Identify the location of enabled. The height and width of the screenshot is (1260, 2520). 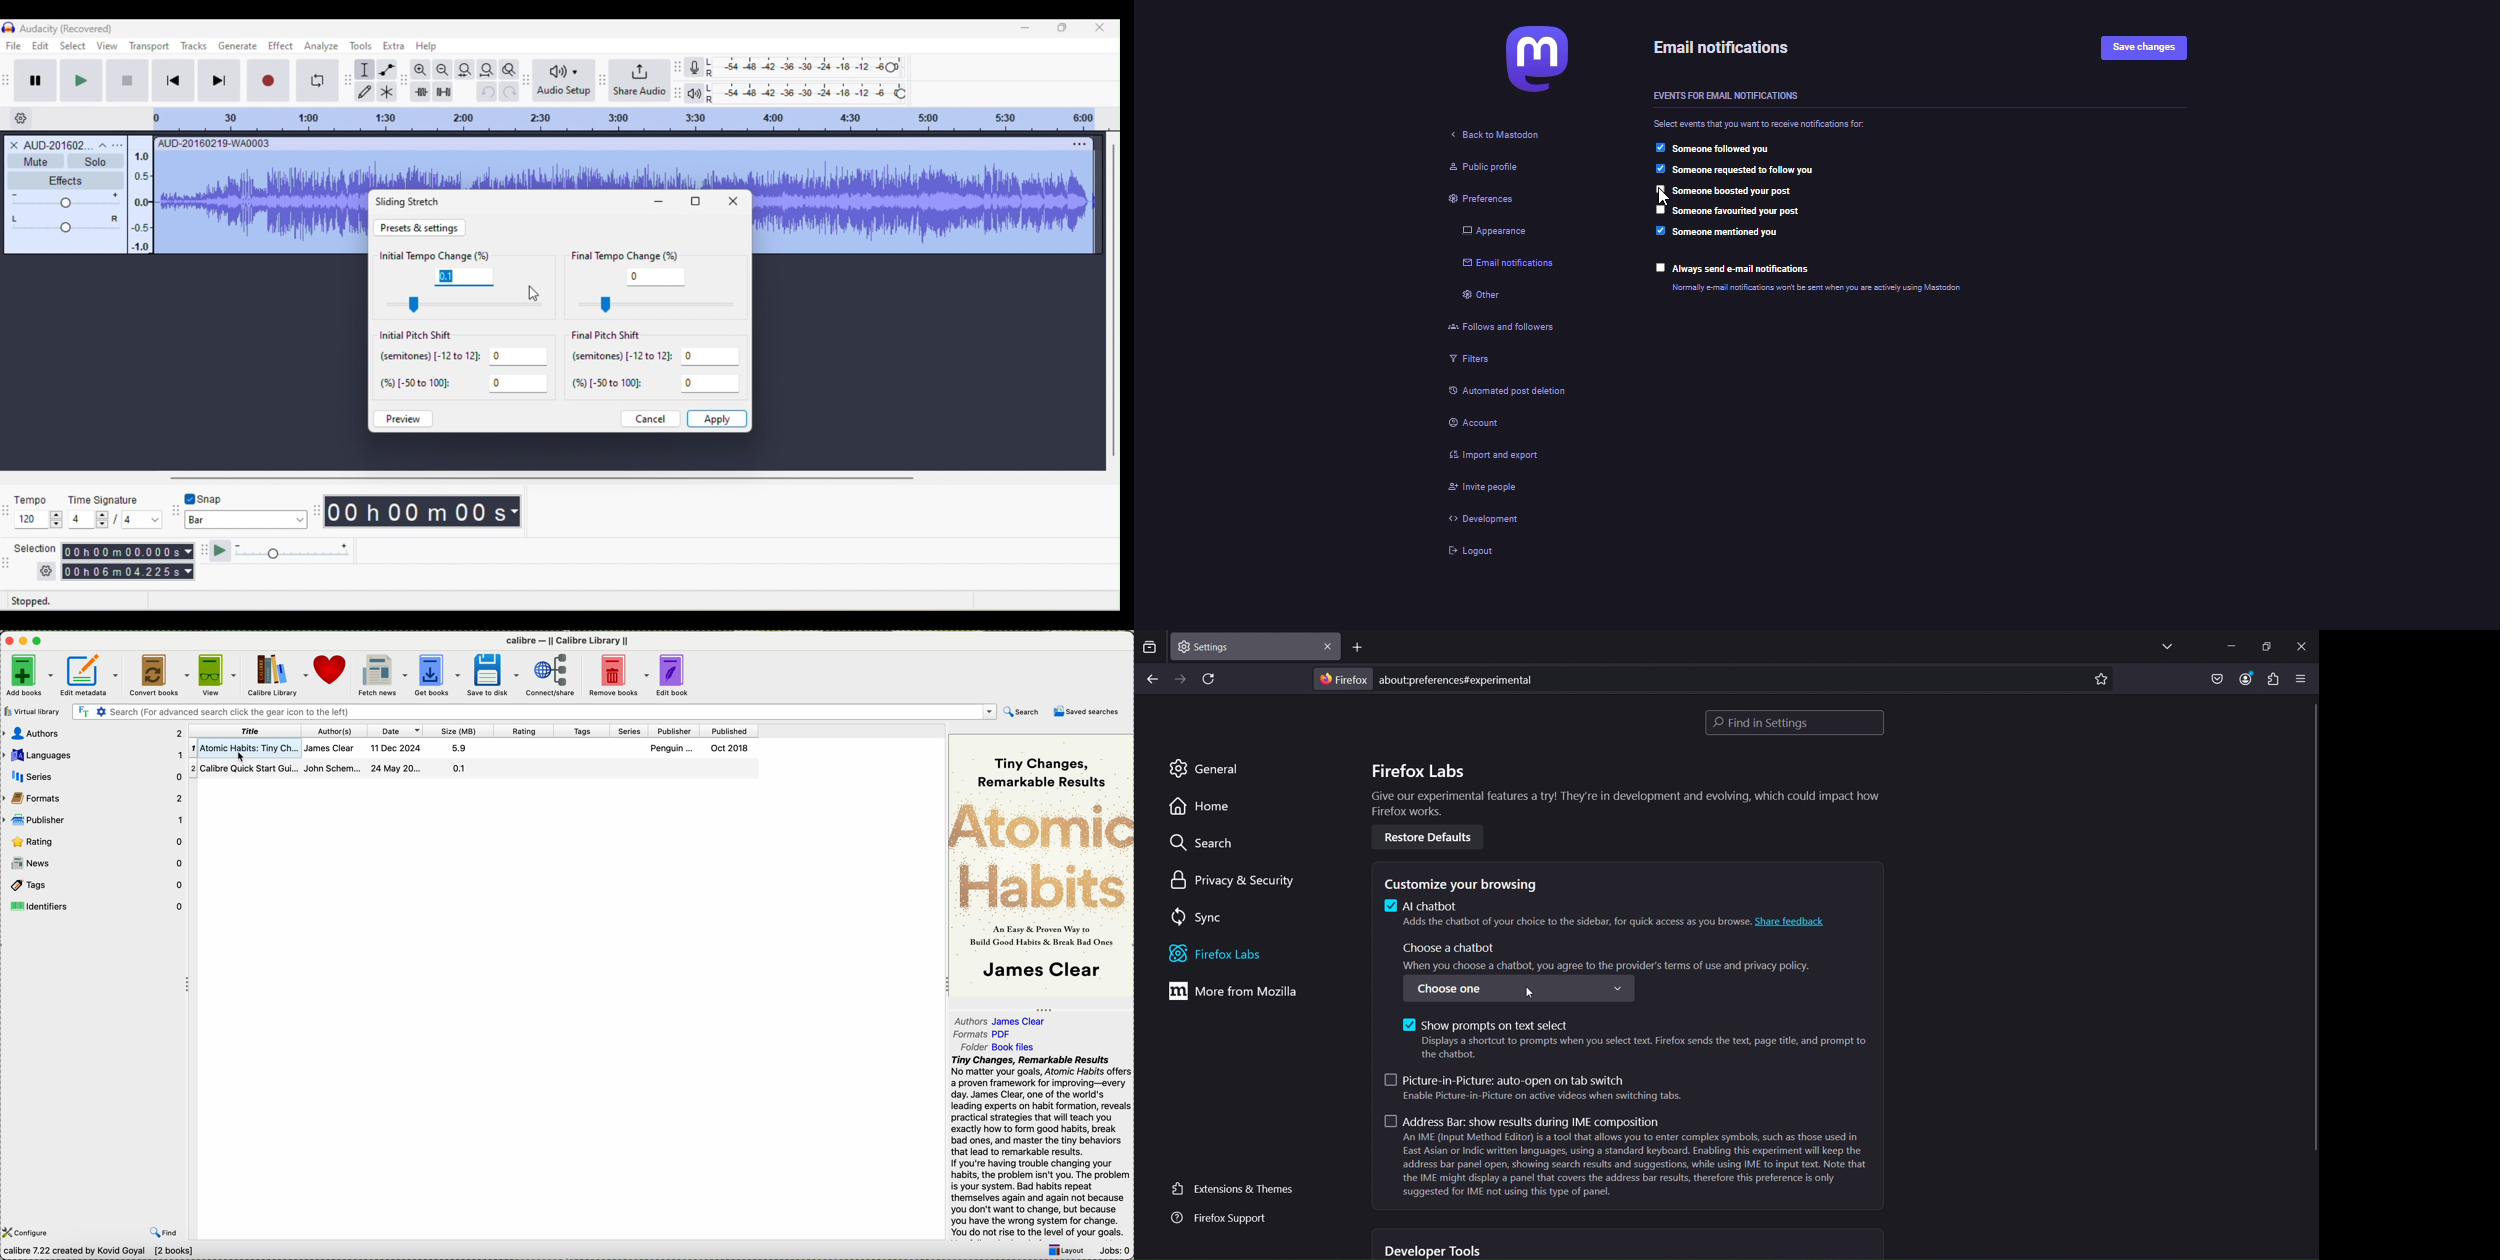
(1658, 169).